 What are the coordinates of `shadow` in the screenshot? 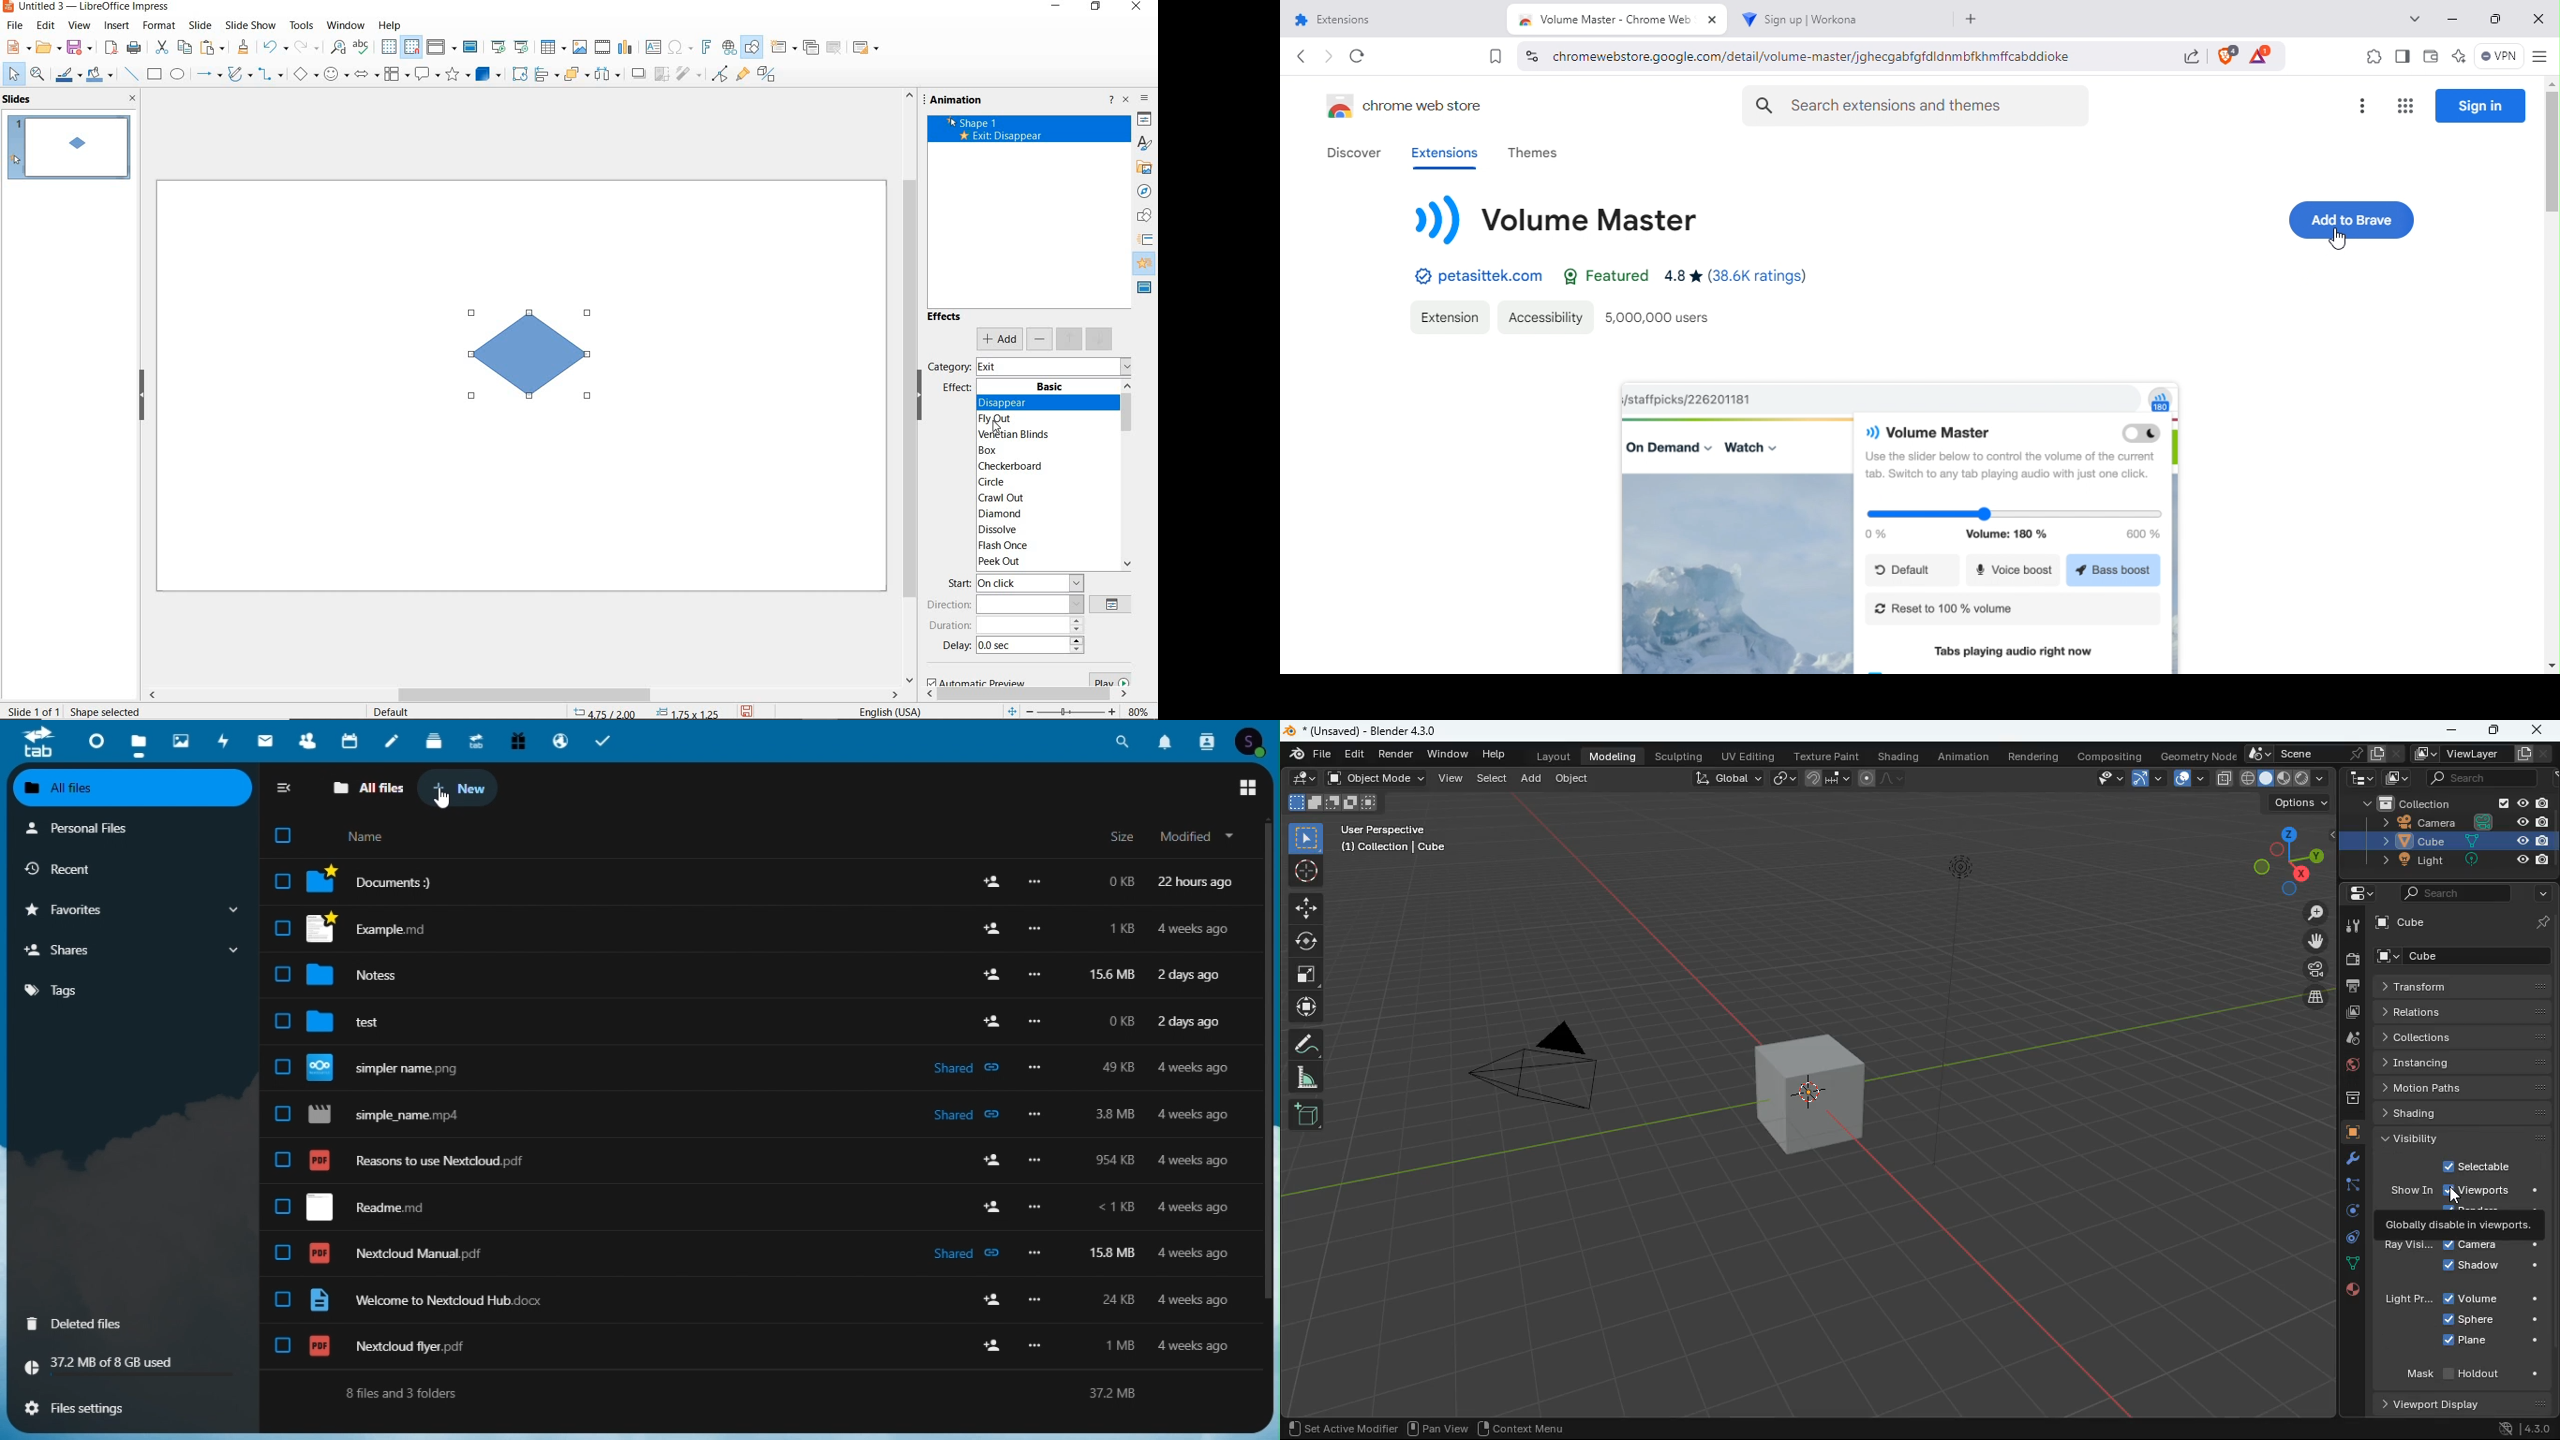 It's located at (639, 74).